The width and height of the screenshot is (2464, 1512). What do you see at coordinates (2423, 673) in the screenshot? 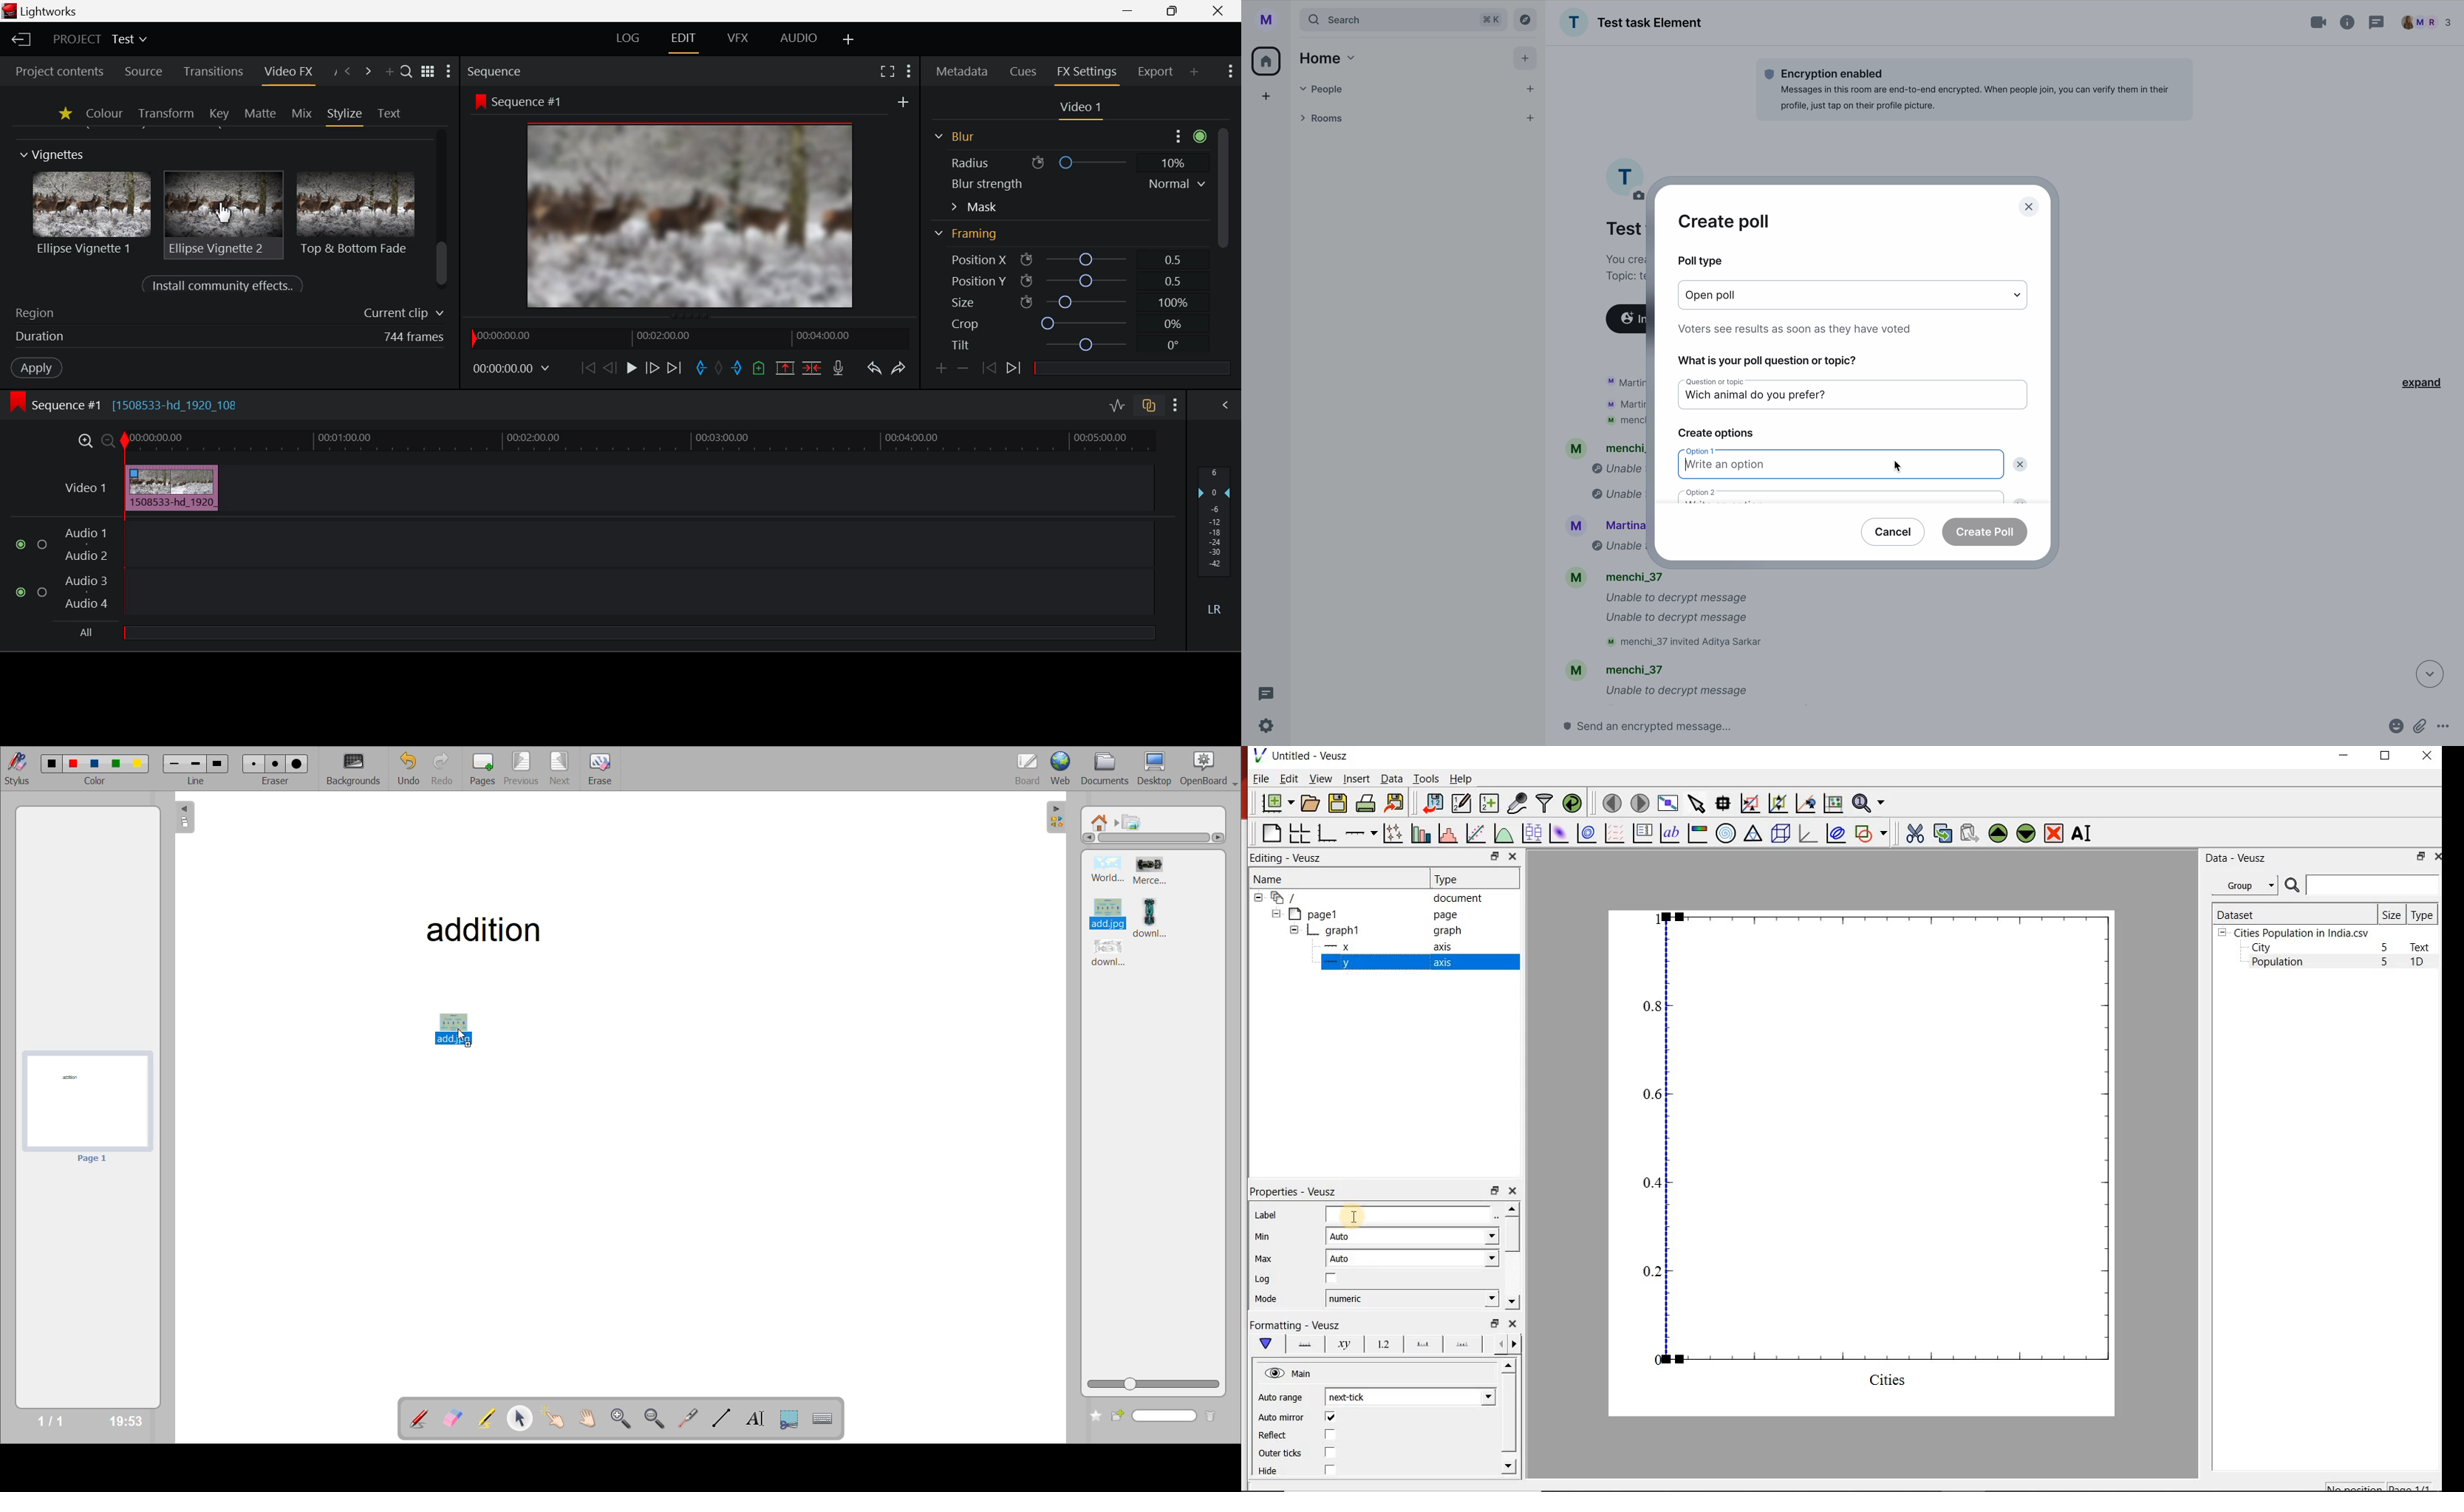
I see `down arrow` at bounding box center [2423, 673].